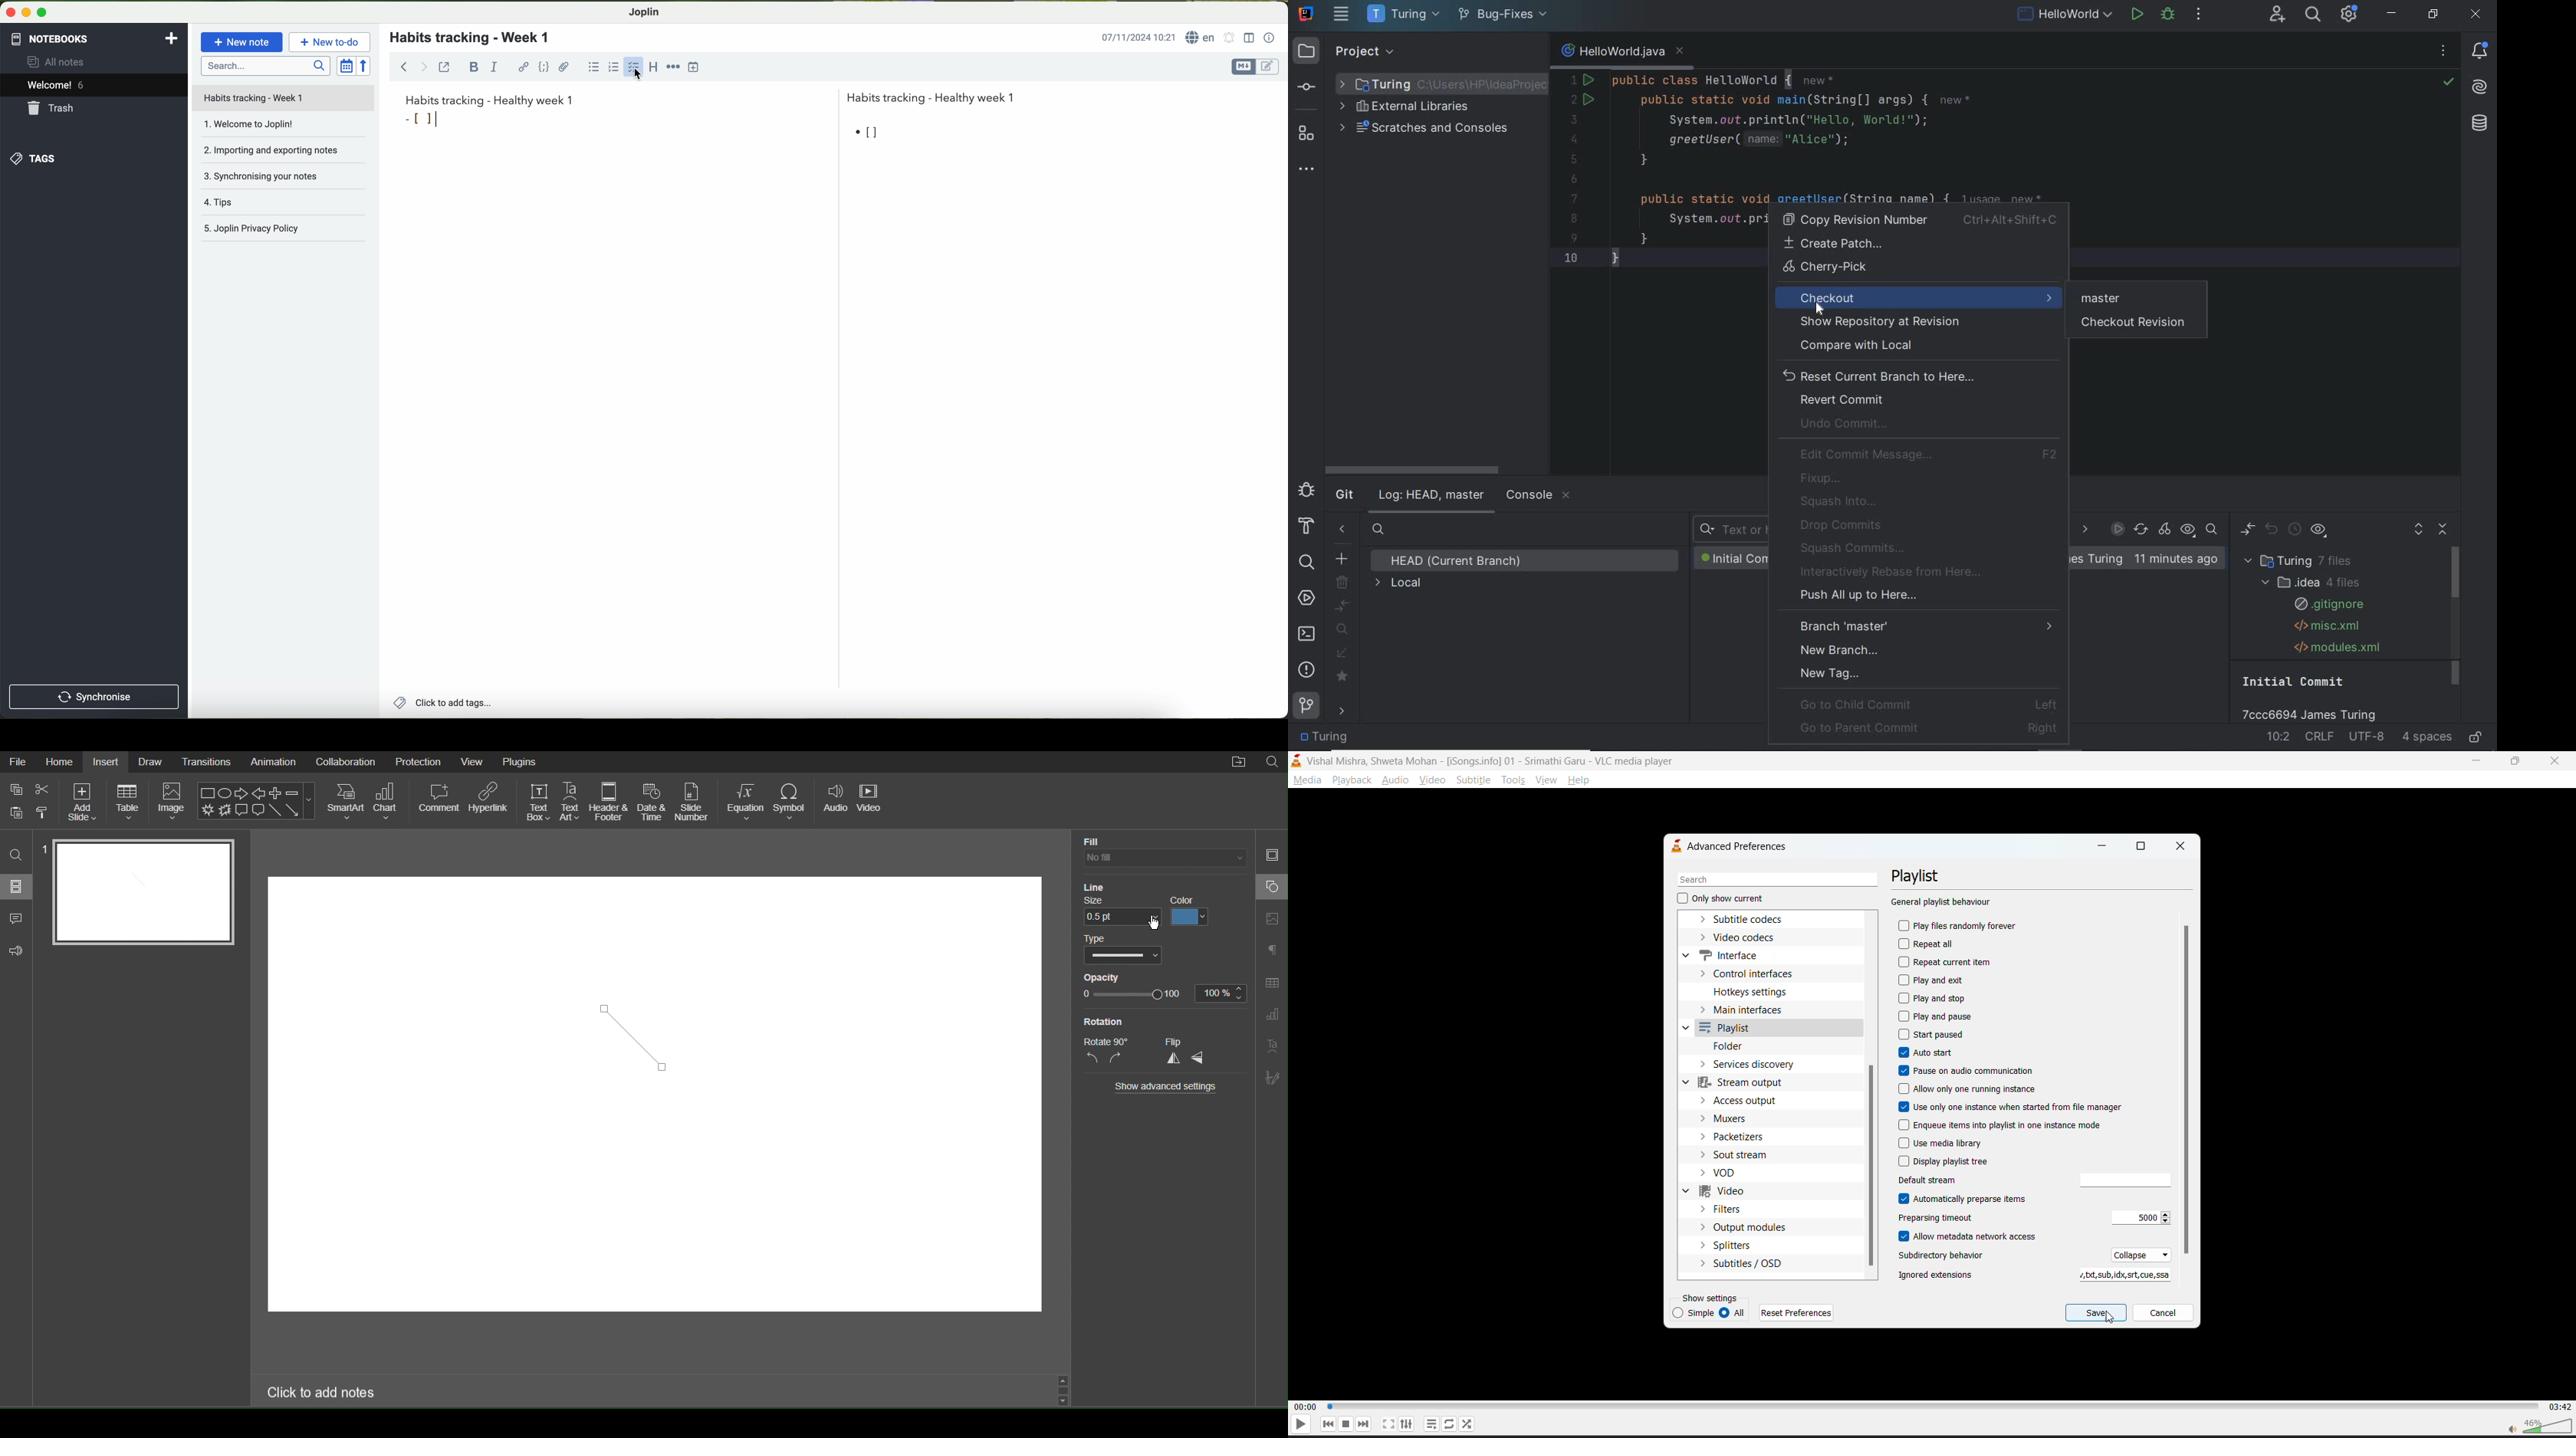 The image size is (2576, 1456). Describe the element at coordinates (322, 1394) in the screenshot. I see `Click to add notes` at that location.